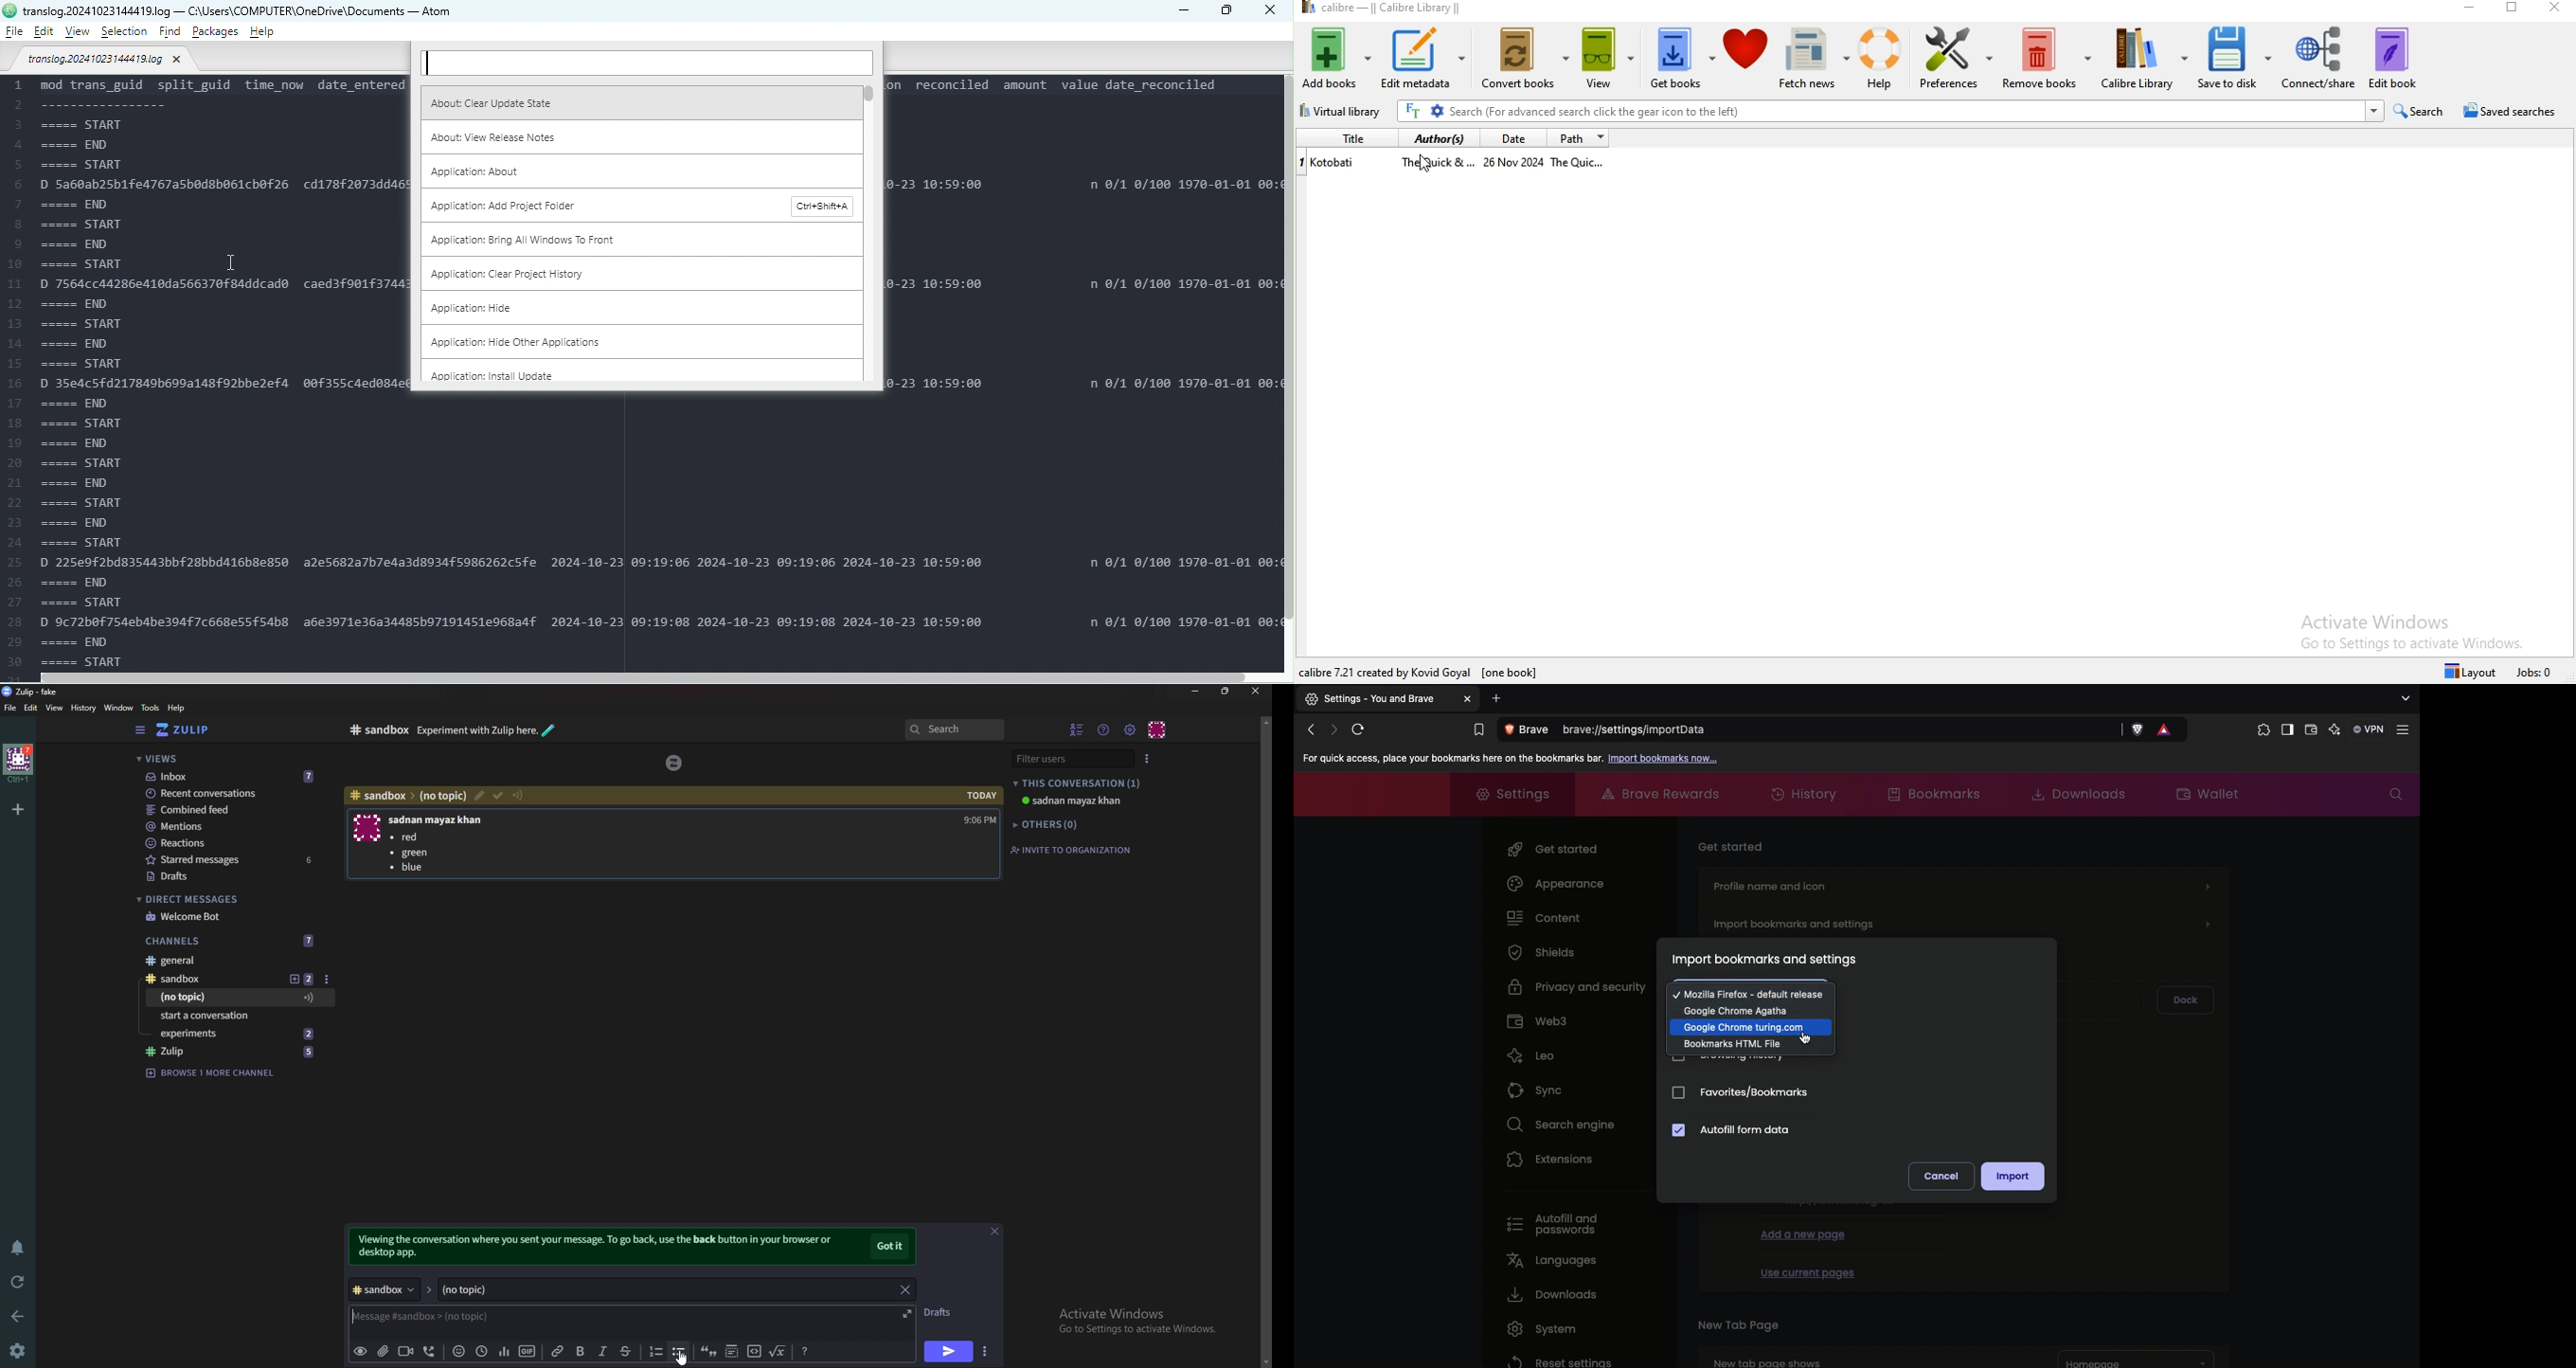 This screenshot has width=2576, height=1372. Describe the element at coordinates (979, 807) in the screenshot. I see `time` at that location.